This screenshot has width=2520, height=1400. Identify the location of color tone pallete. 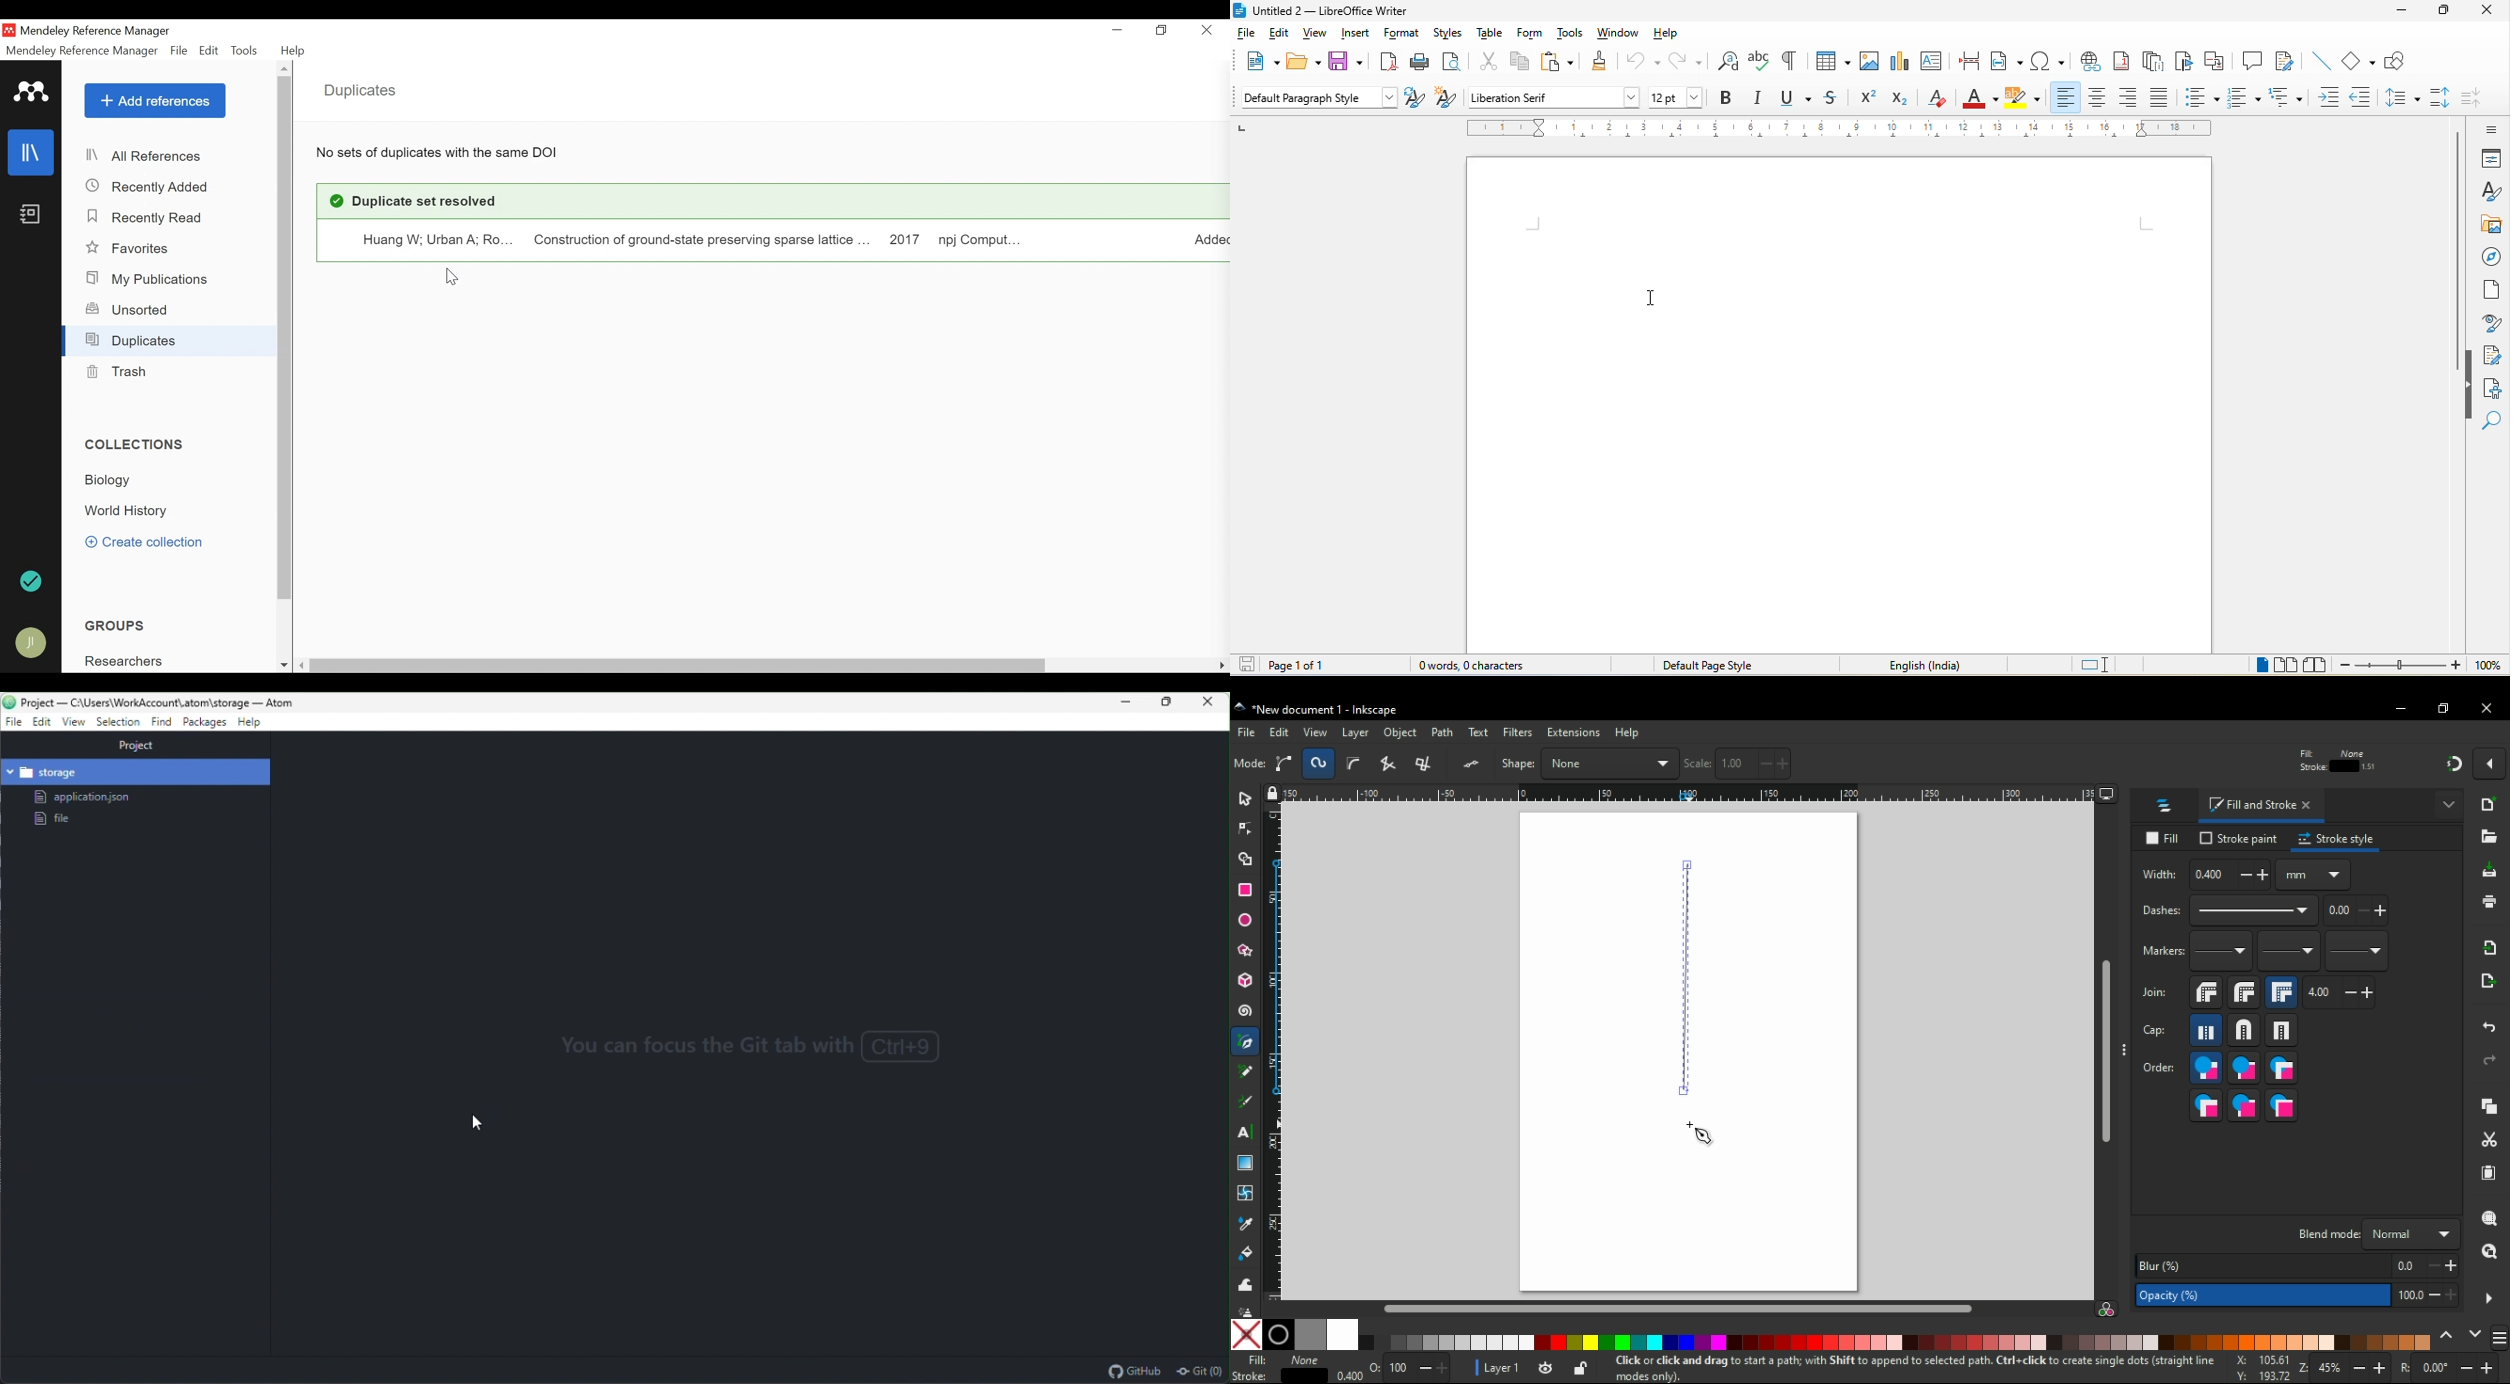
(2396, 1341).